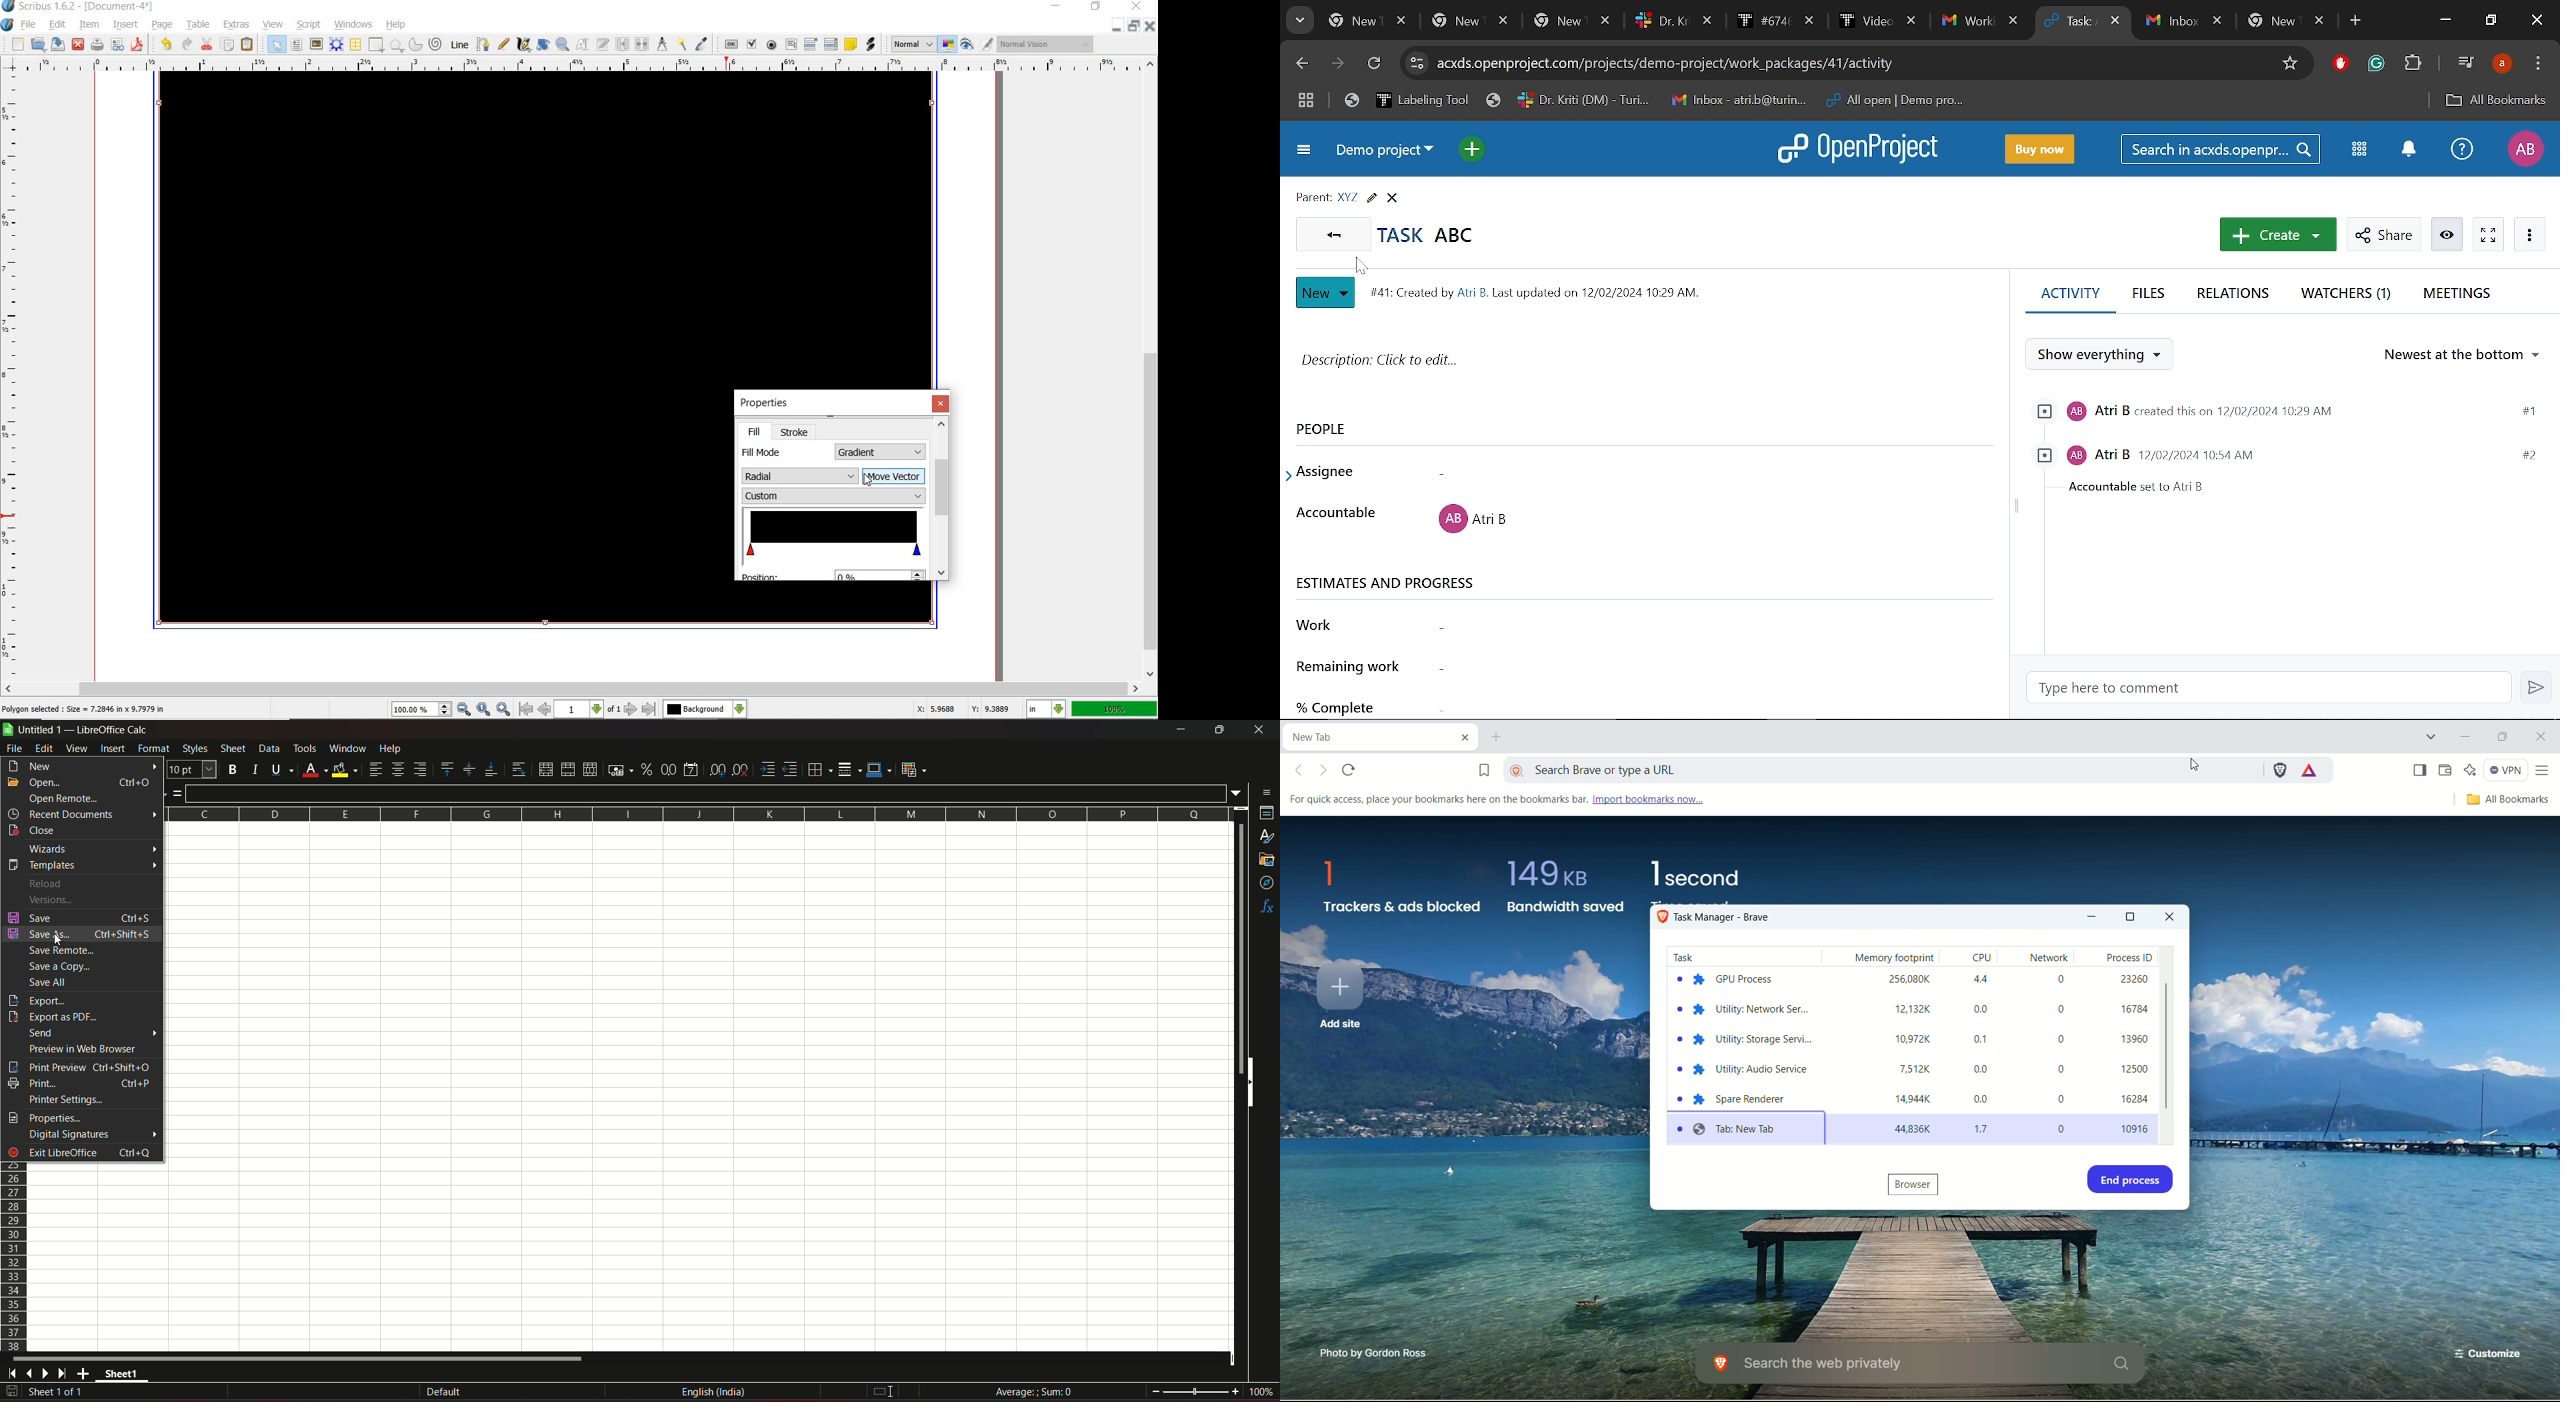 This screenshot has width=2576, height=1428. What do you see at coordinates (1598, 618) in the screenshot?
I see `Work` at bounding box center [1598, 618].